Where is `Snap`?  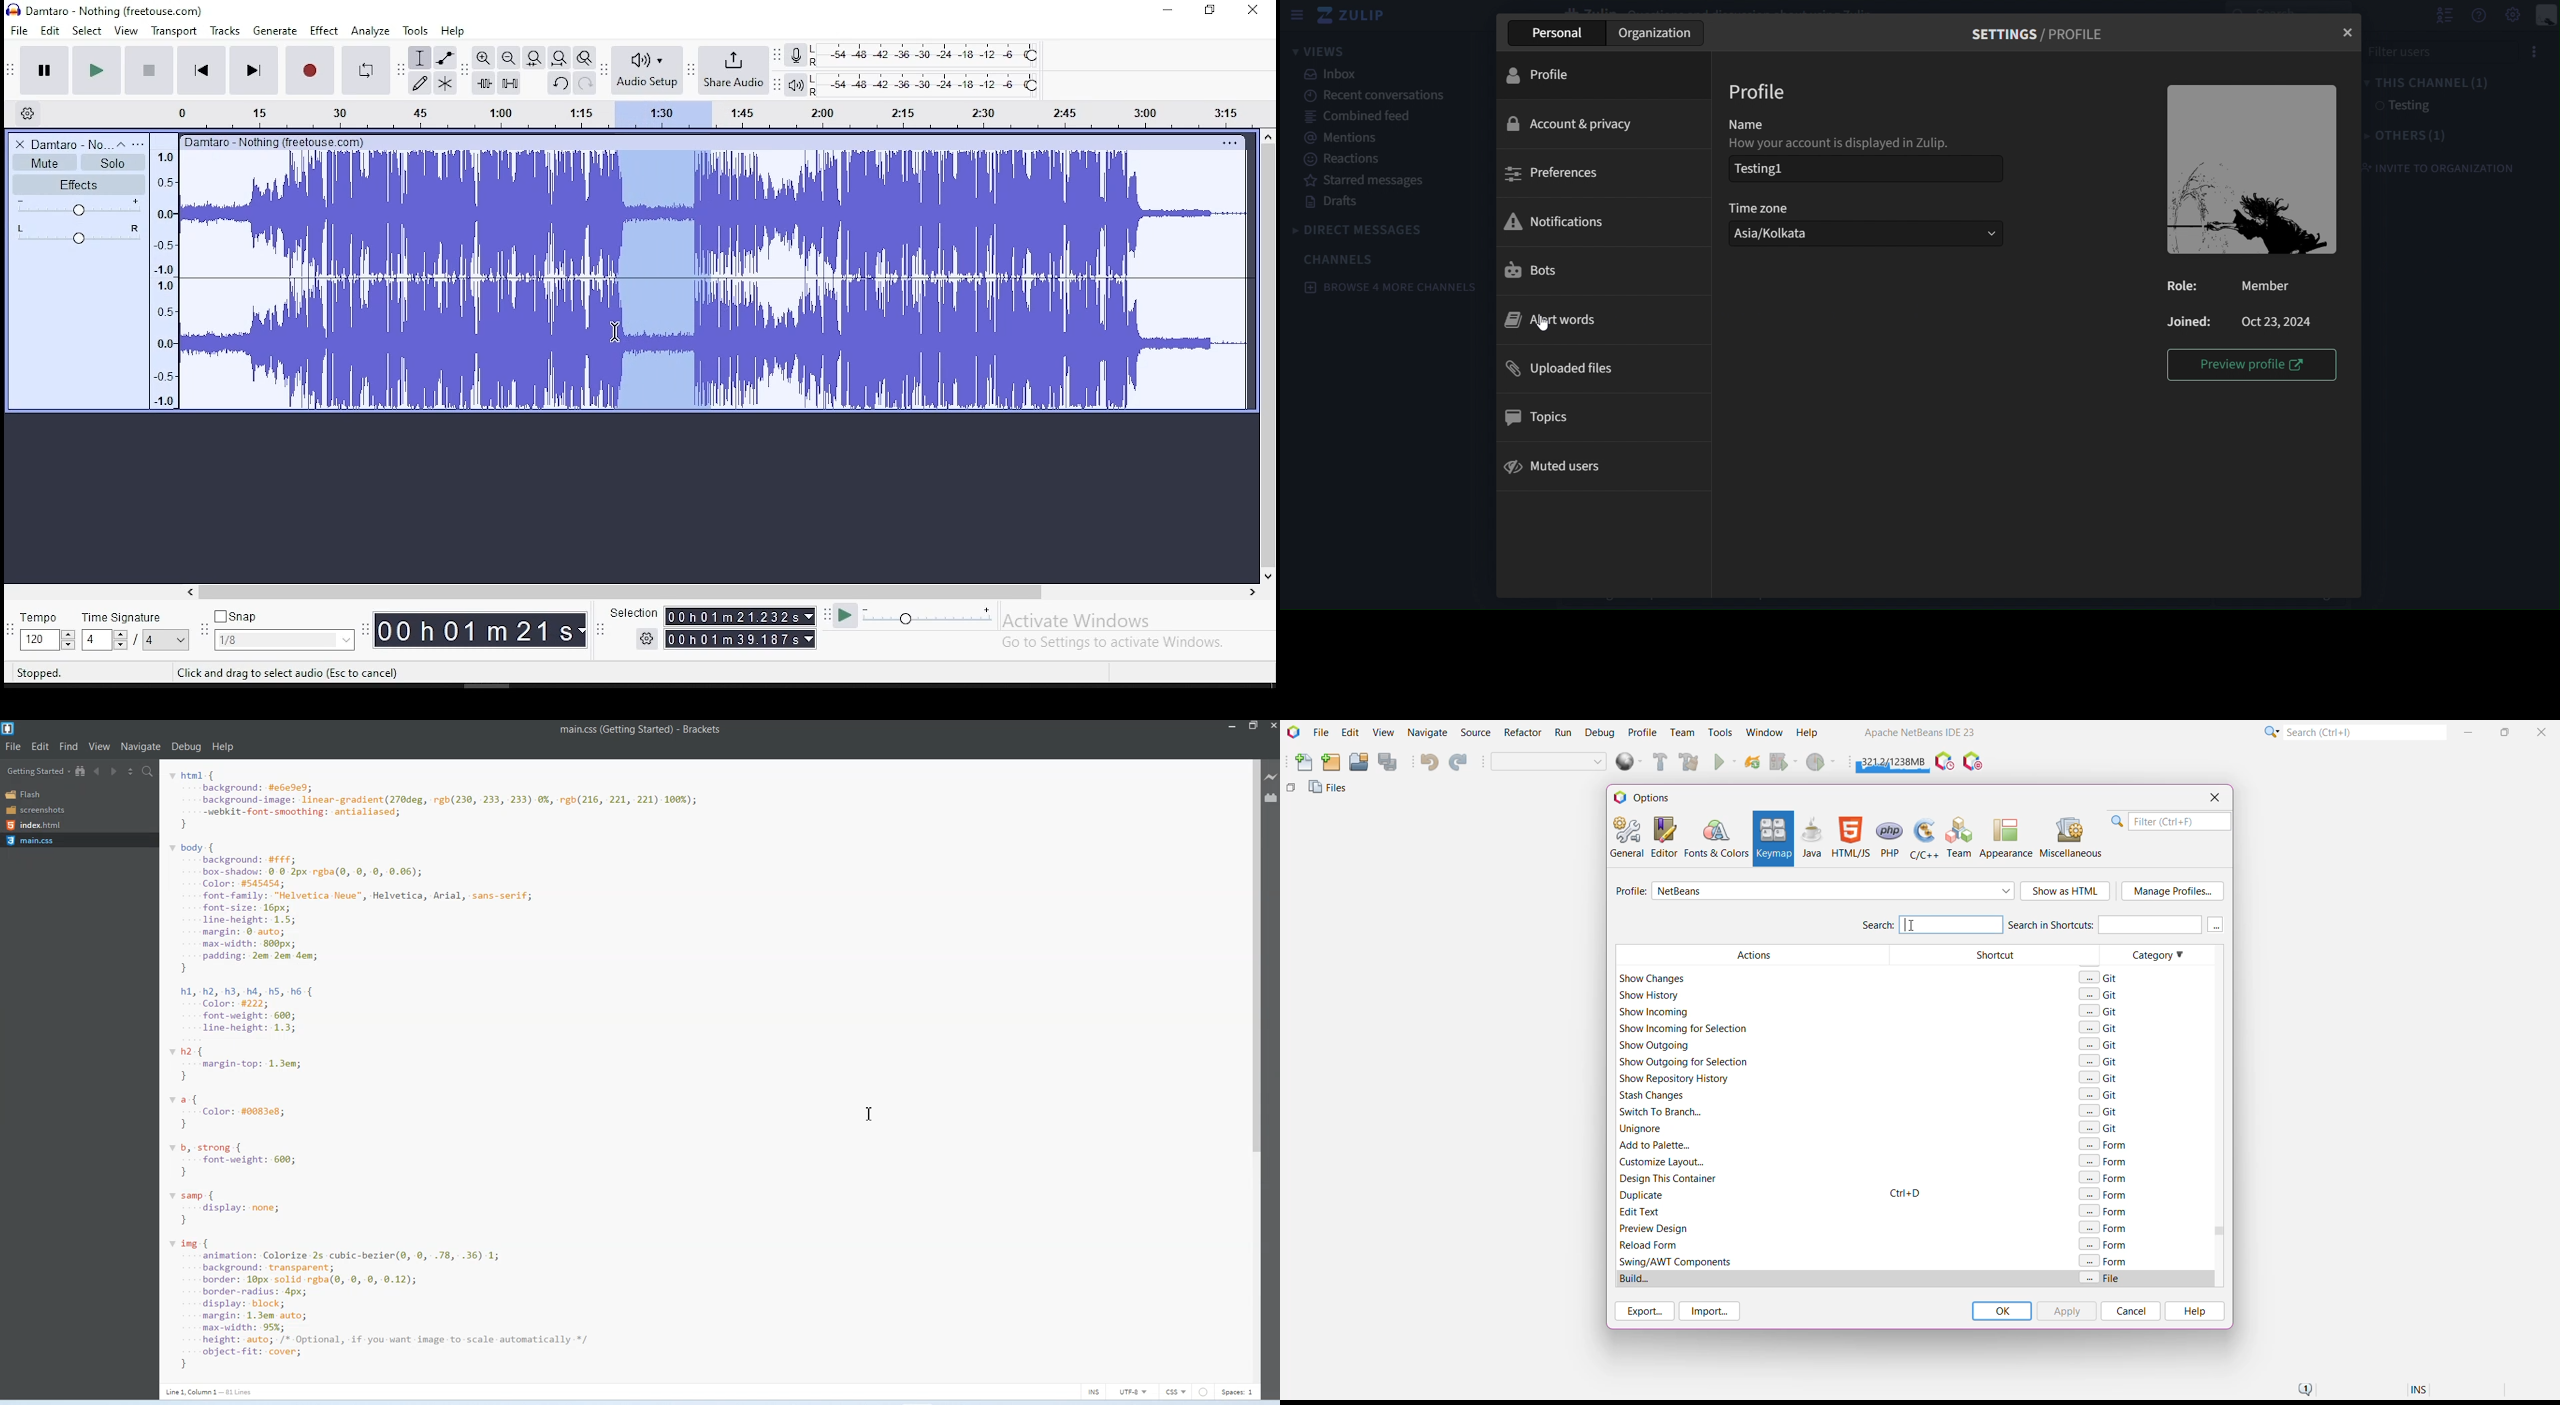 Snap is located at coordinates (284, 617).